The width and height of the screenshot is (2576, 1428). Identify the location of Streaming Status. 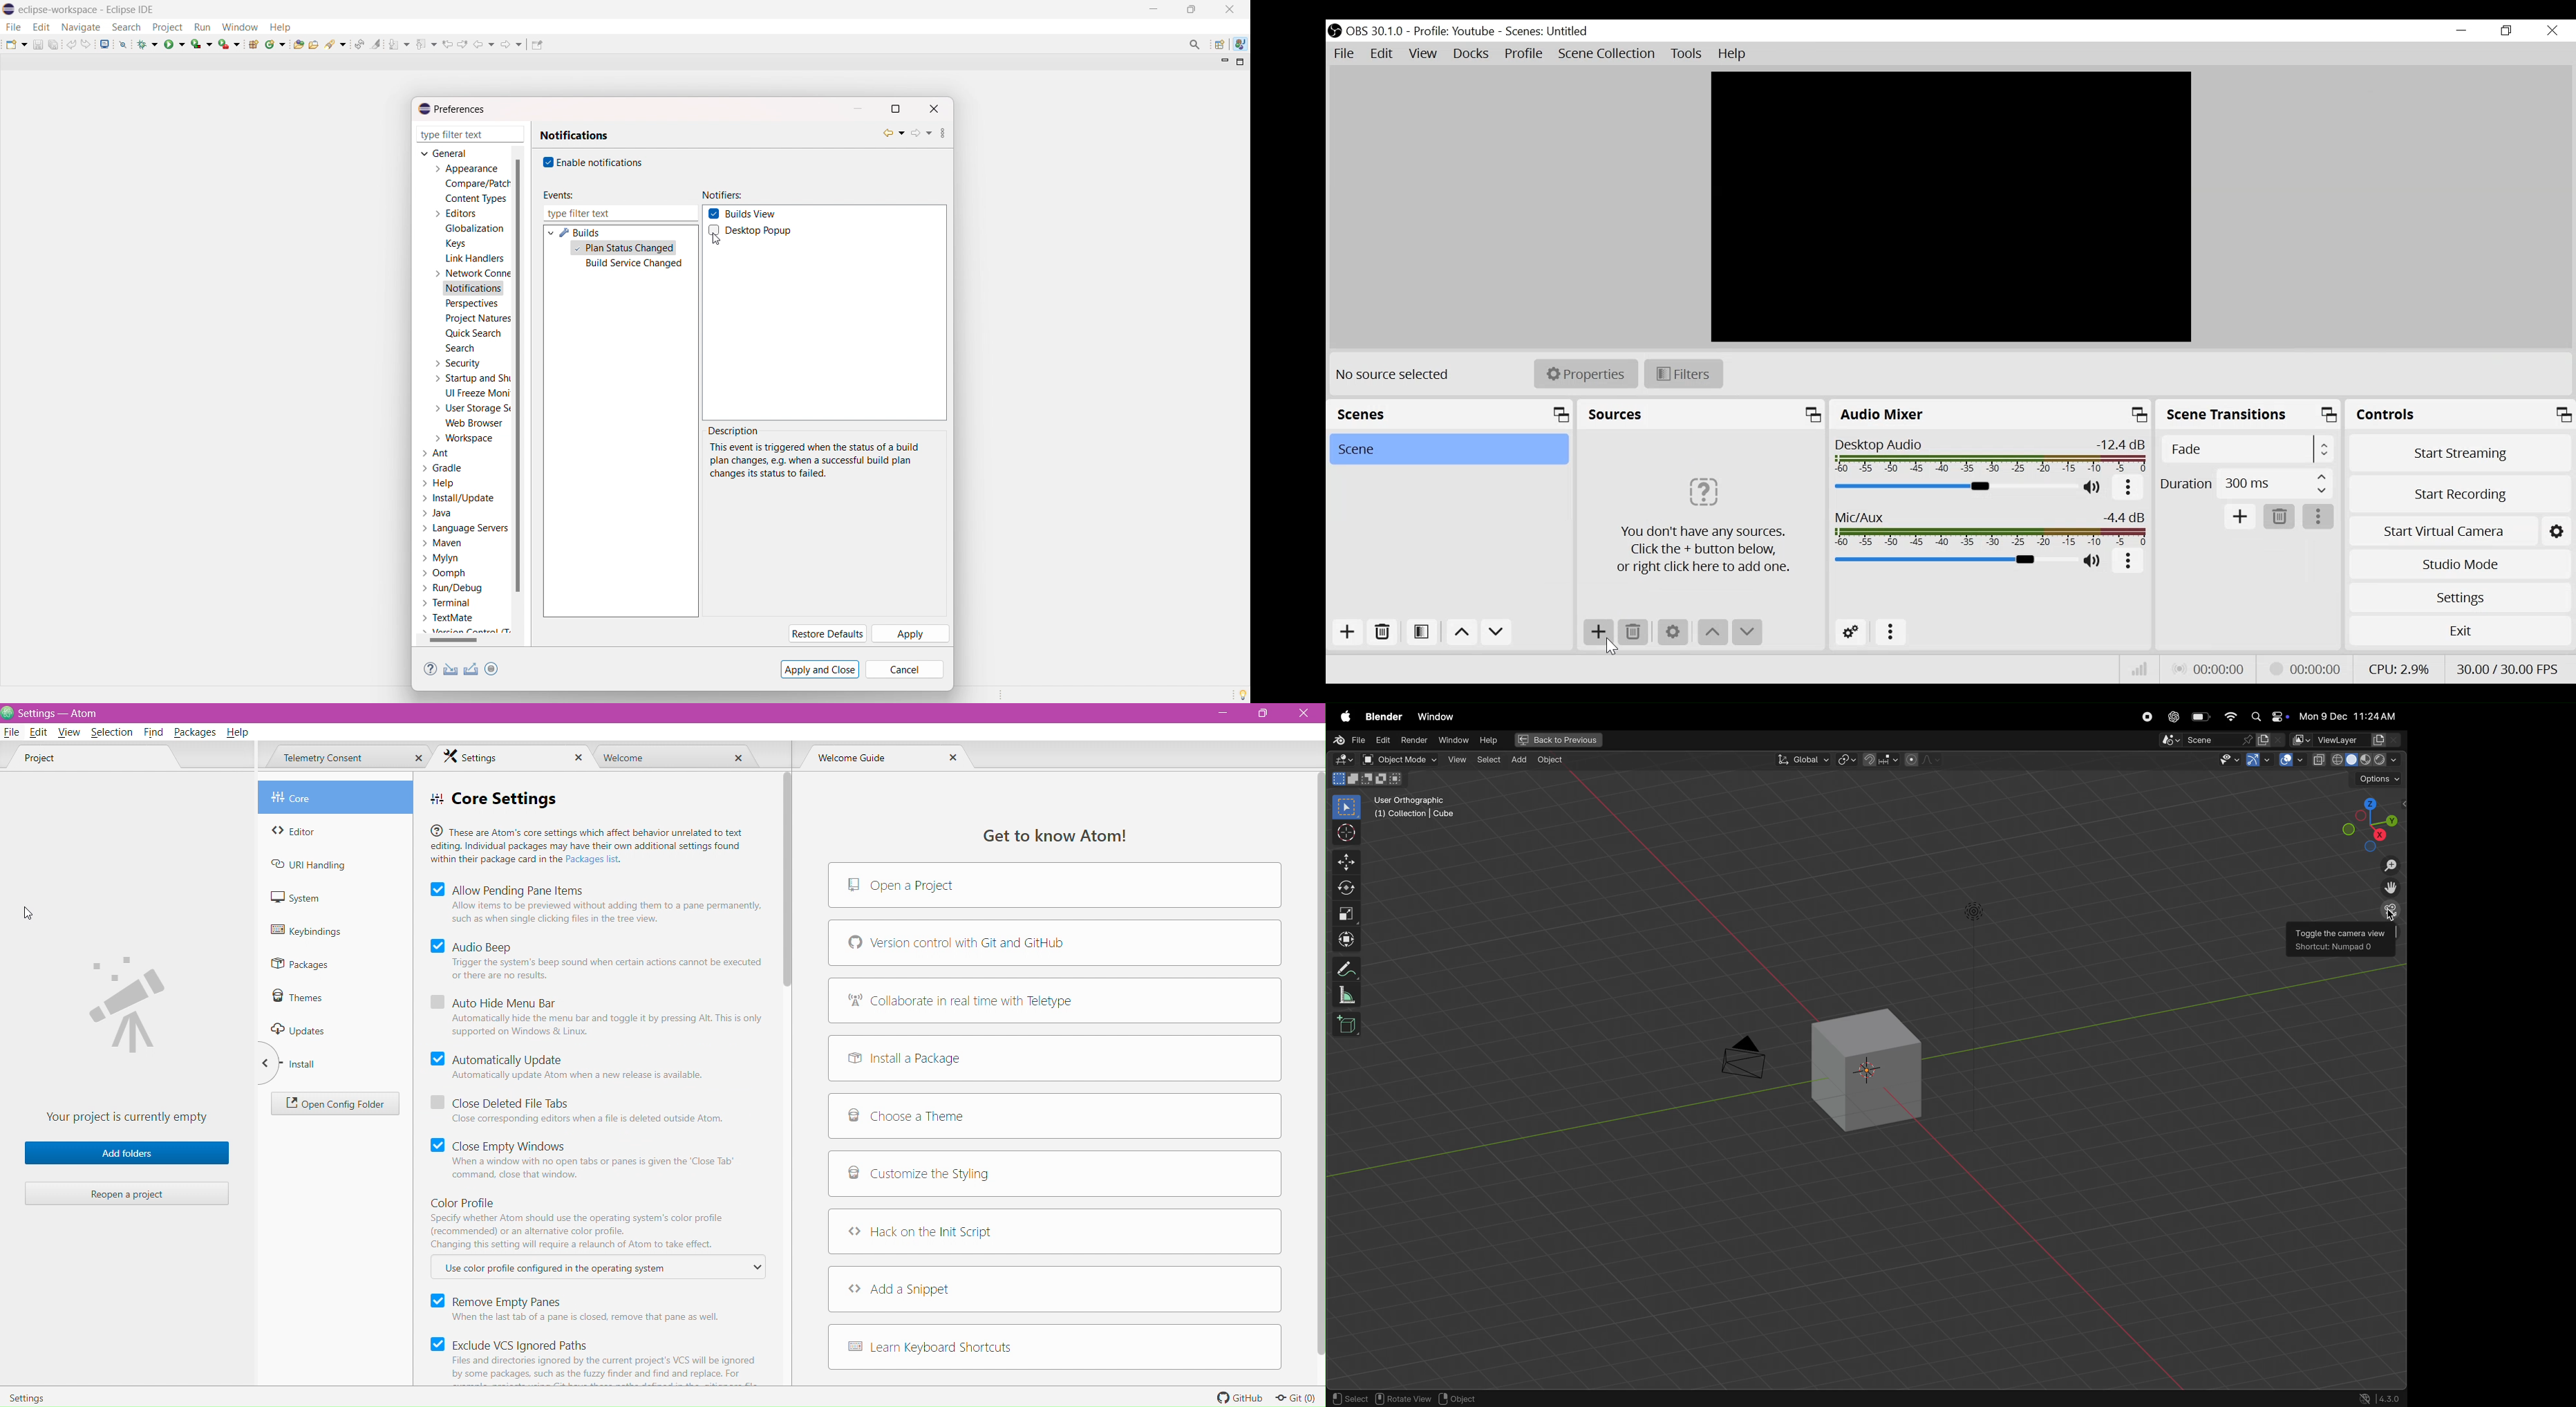
(2306, 669).